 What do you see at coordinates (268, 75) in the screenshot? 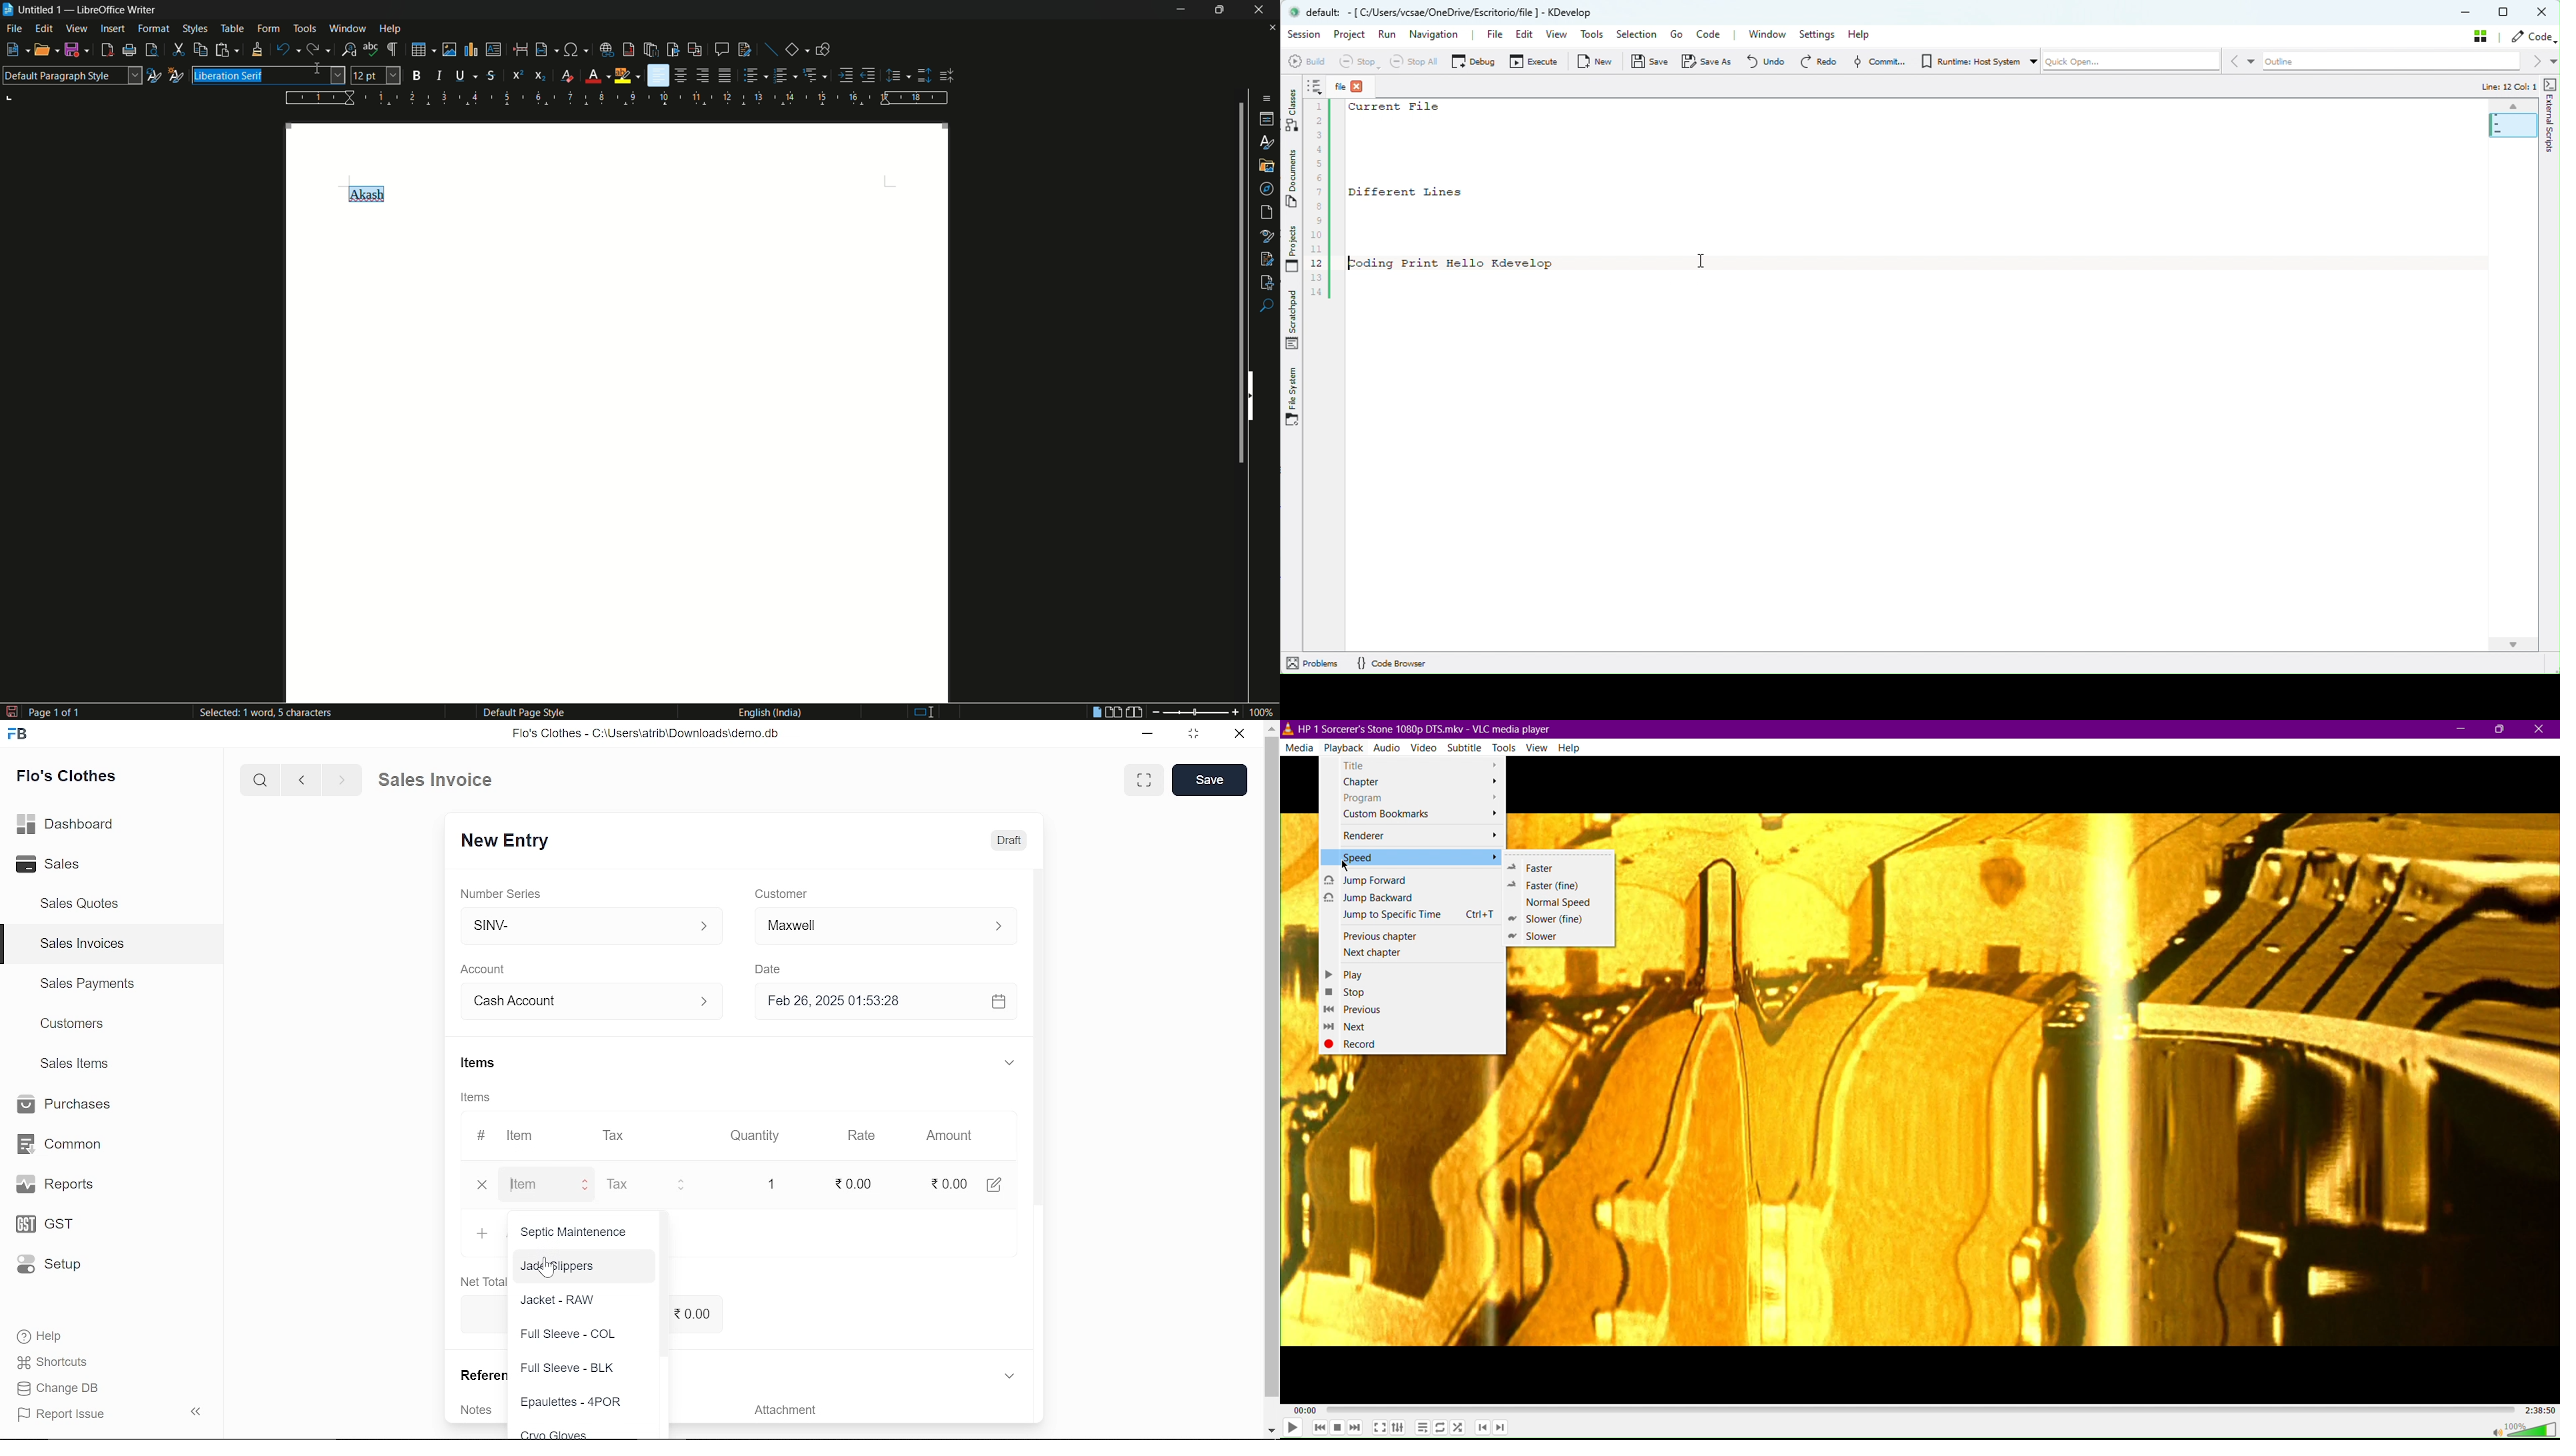
I see `font name` at bounding box center [268, 75].